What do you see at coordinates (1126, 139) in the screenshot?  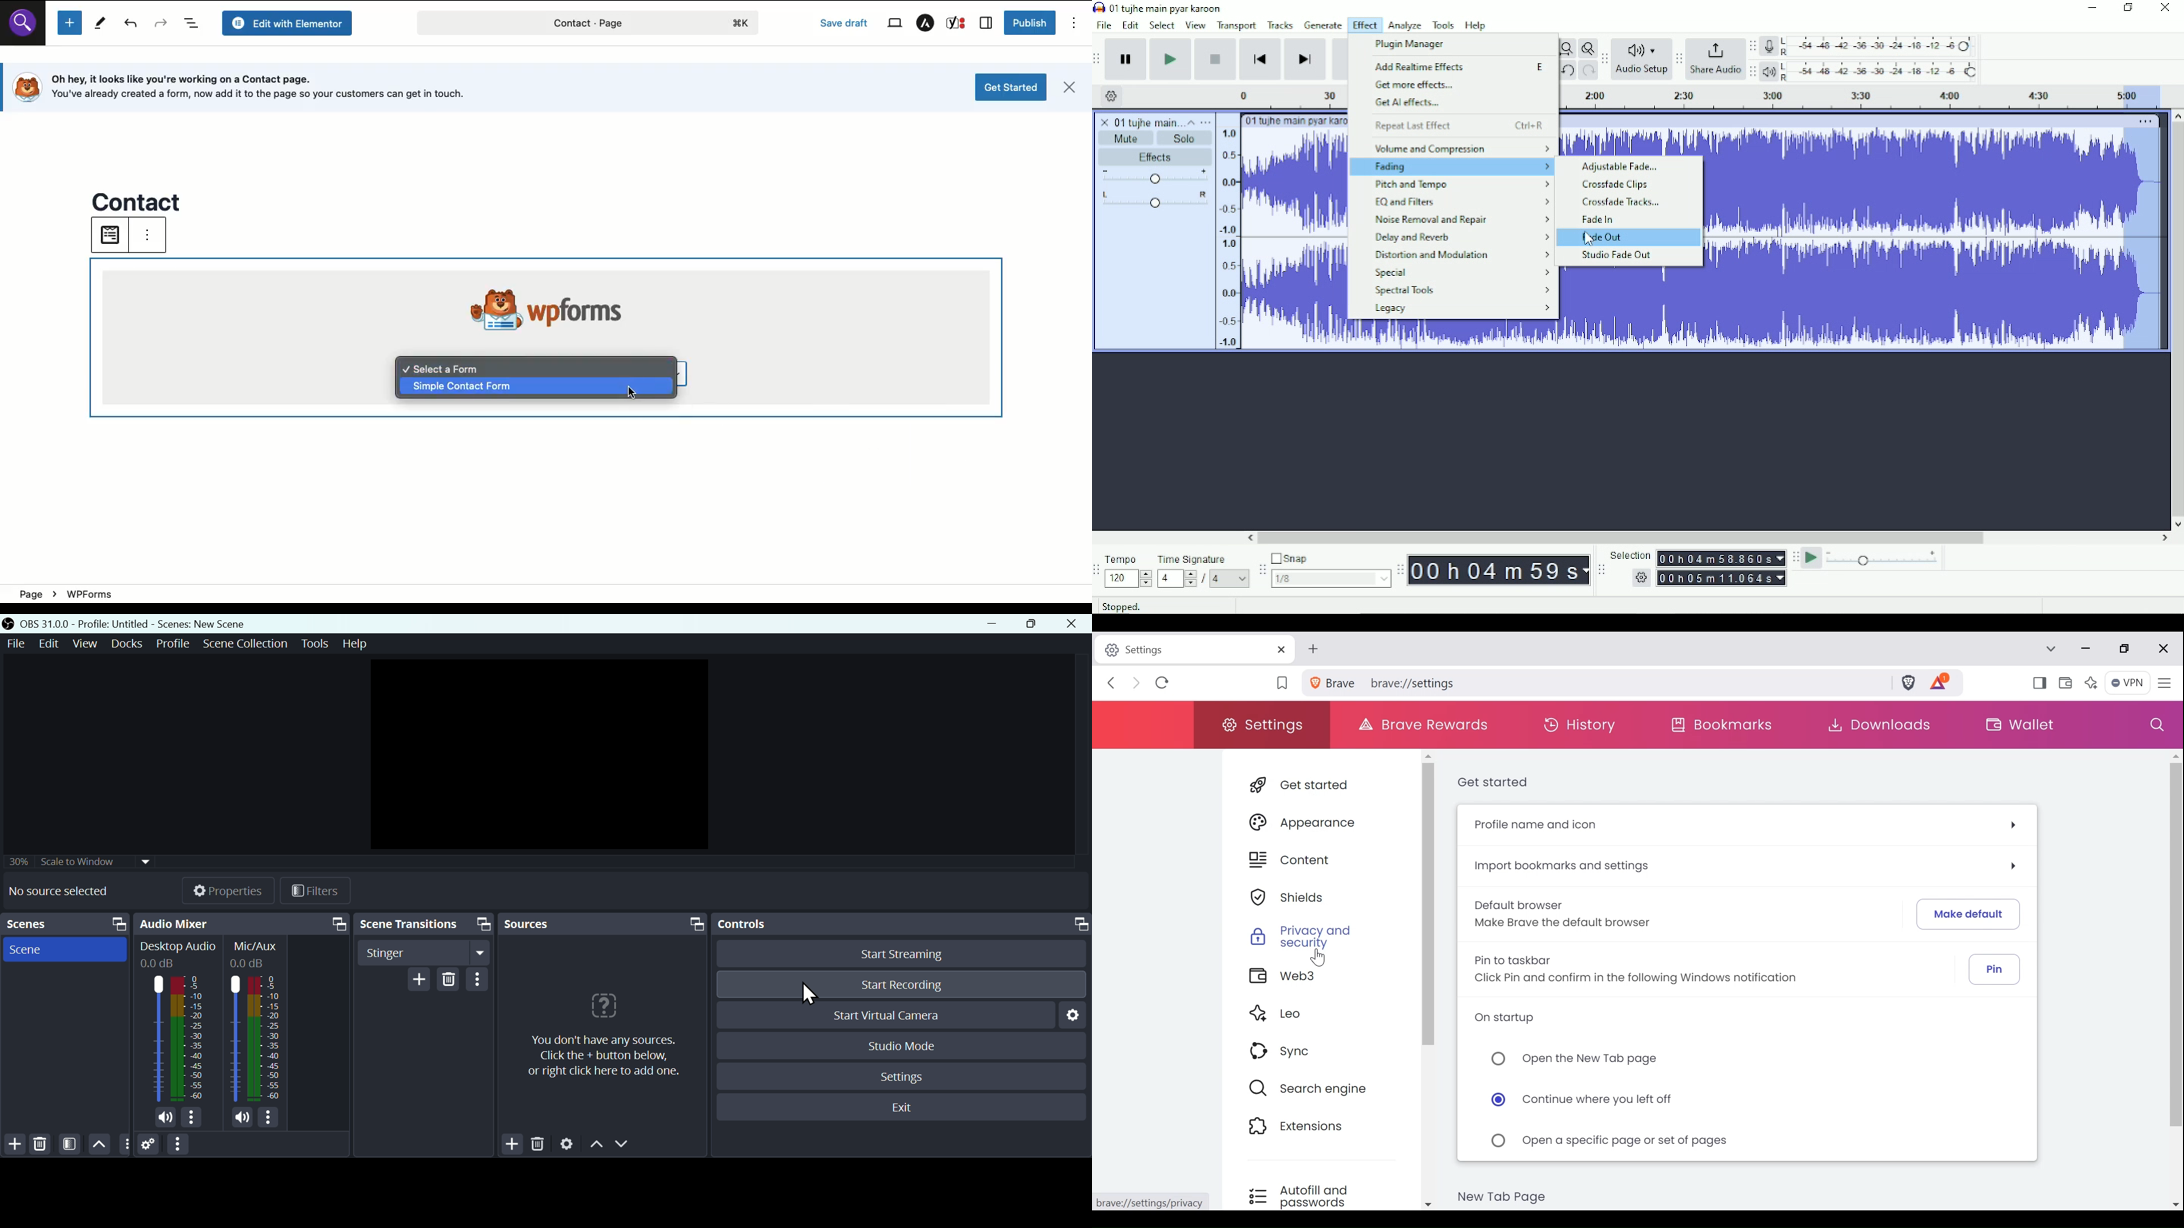 I see `Mute` at bounding box center [1126, 139].